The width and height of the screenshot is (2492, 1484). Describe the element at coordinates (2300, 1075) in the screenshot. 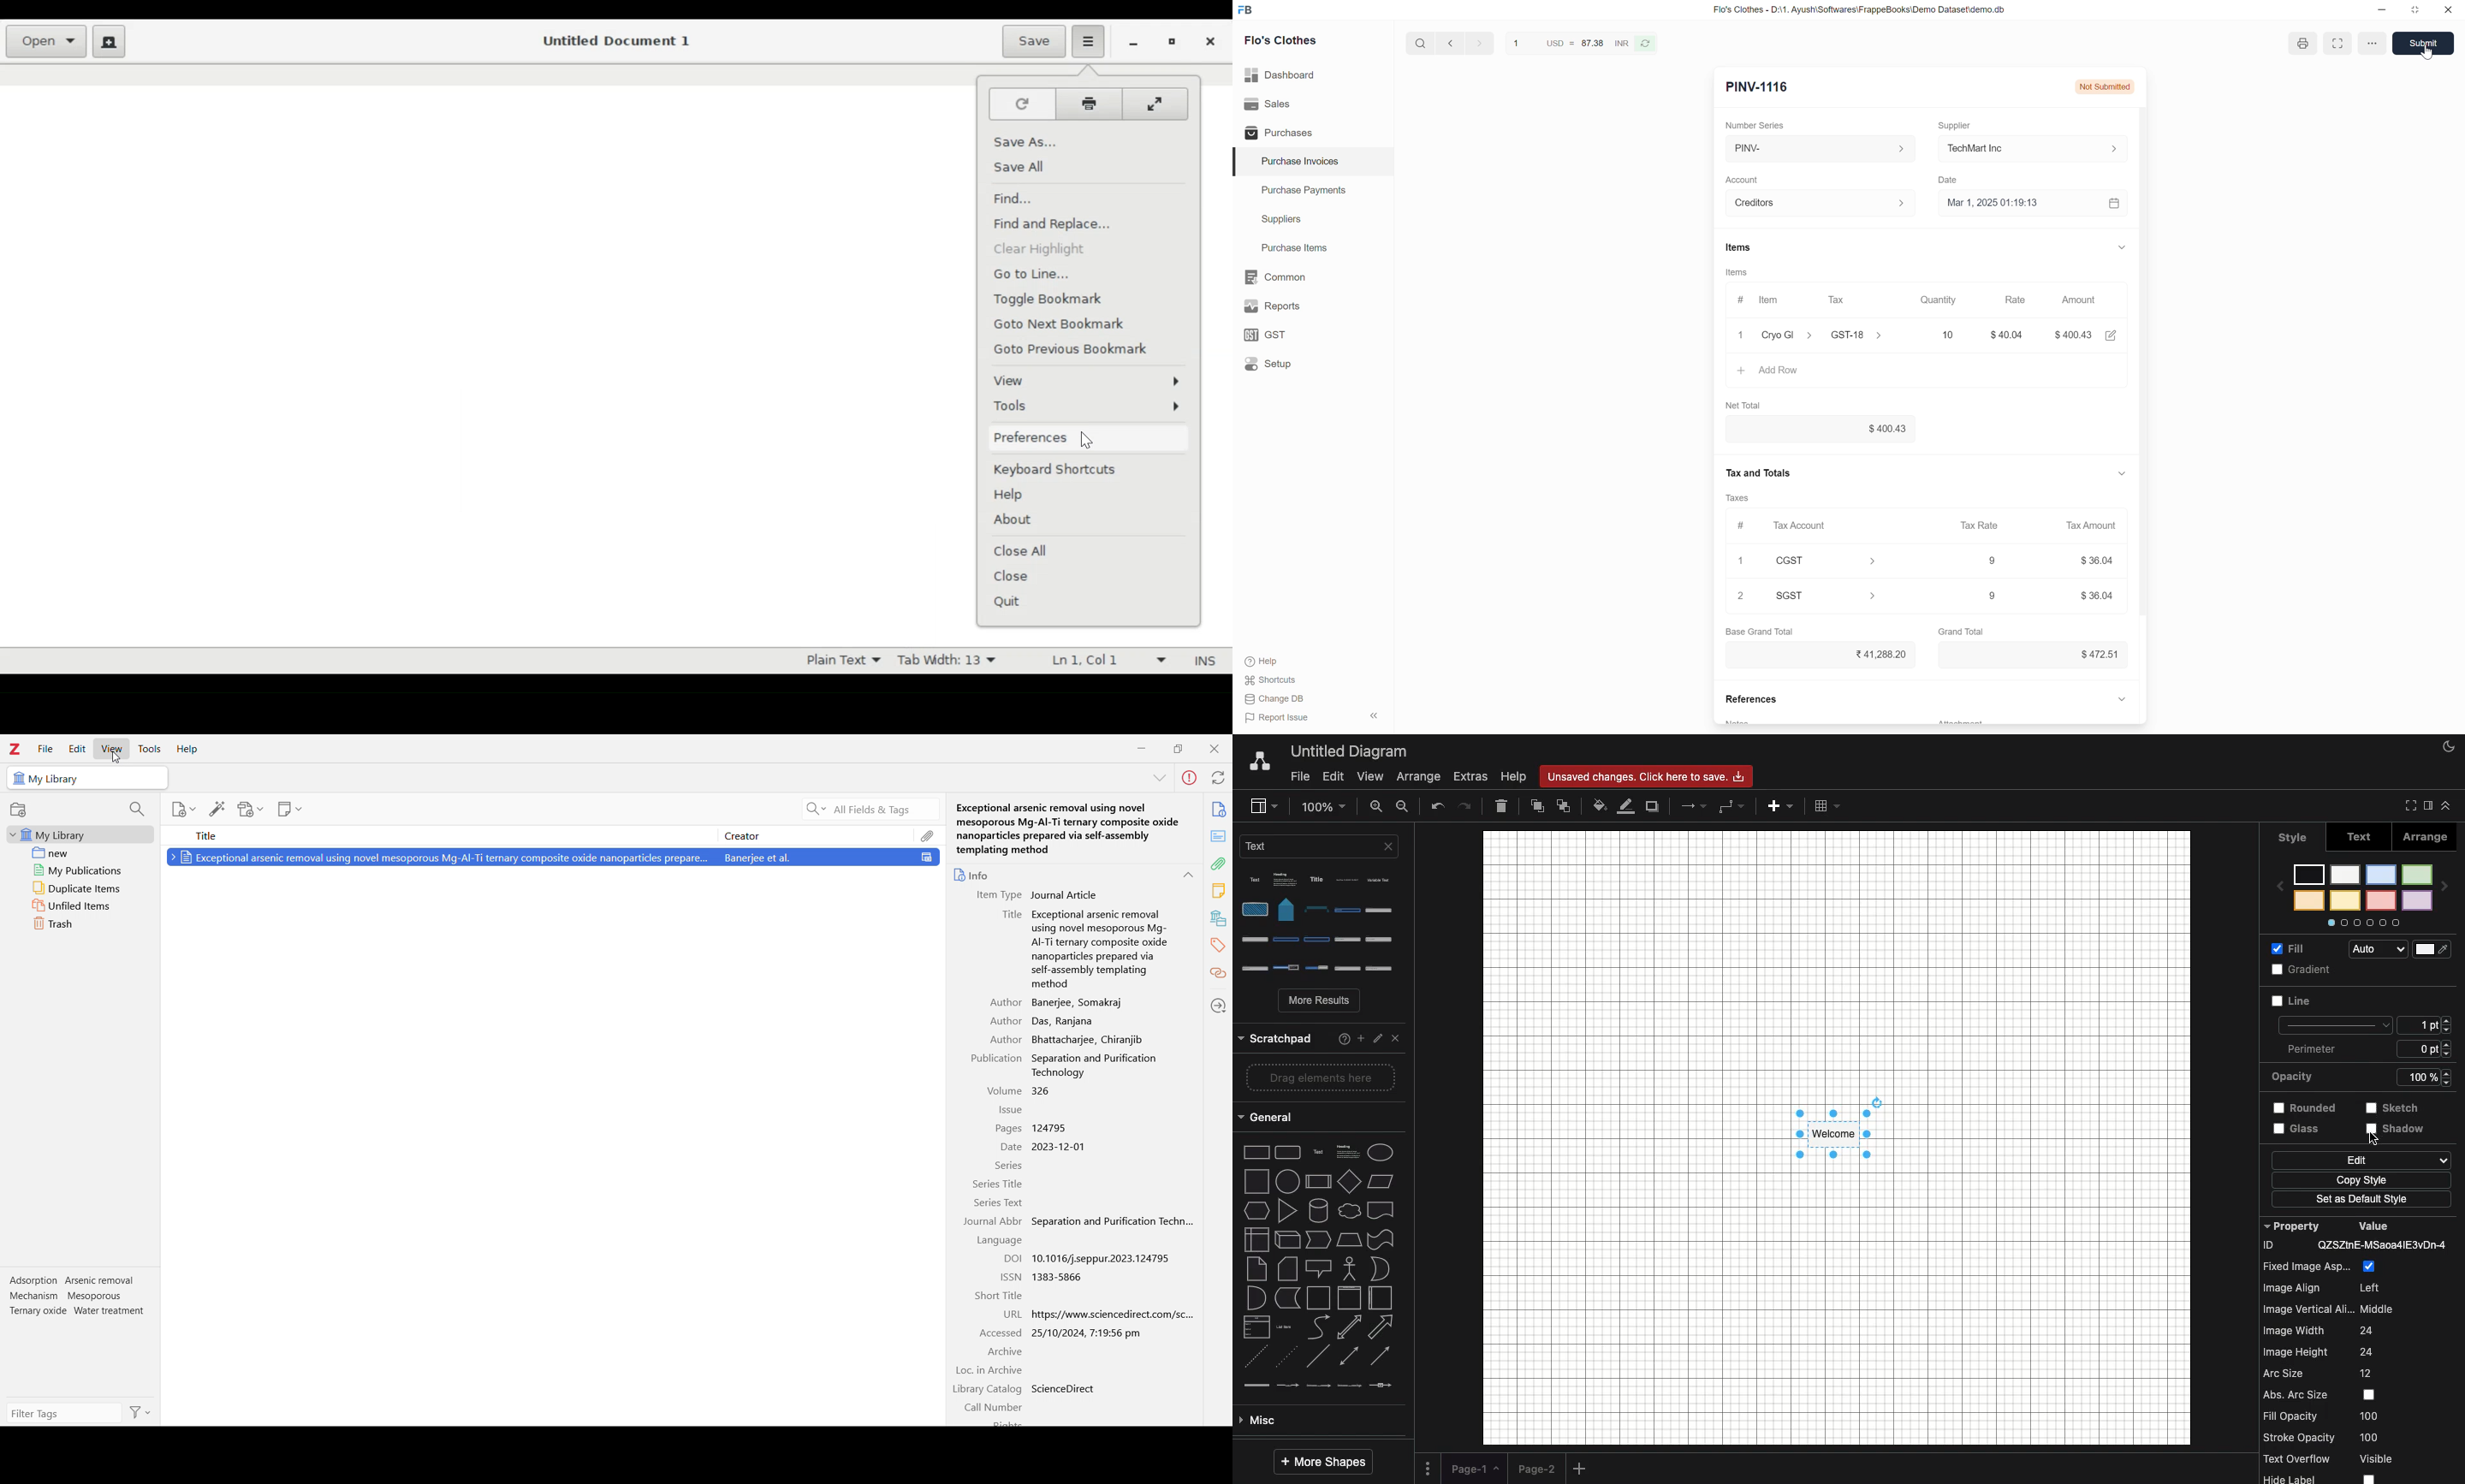

I see `Rounded` at that location.